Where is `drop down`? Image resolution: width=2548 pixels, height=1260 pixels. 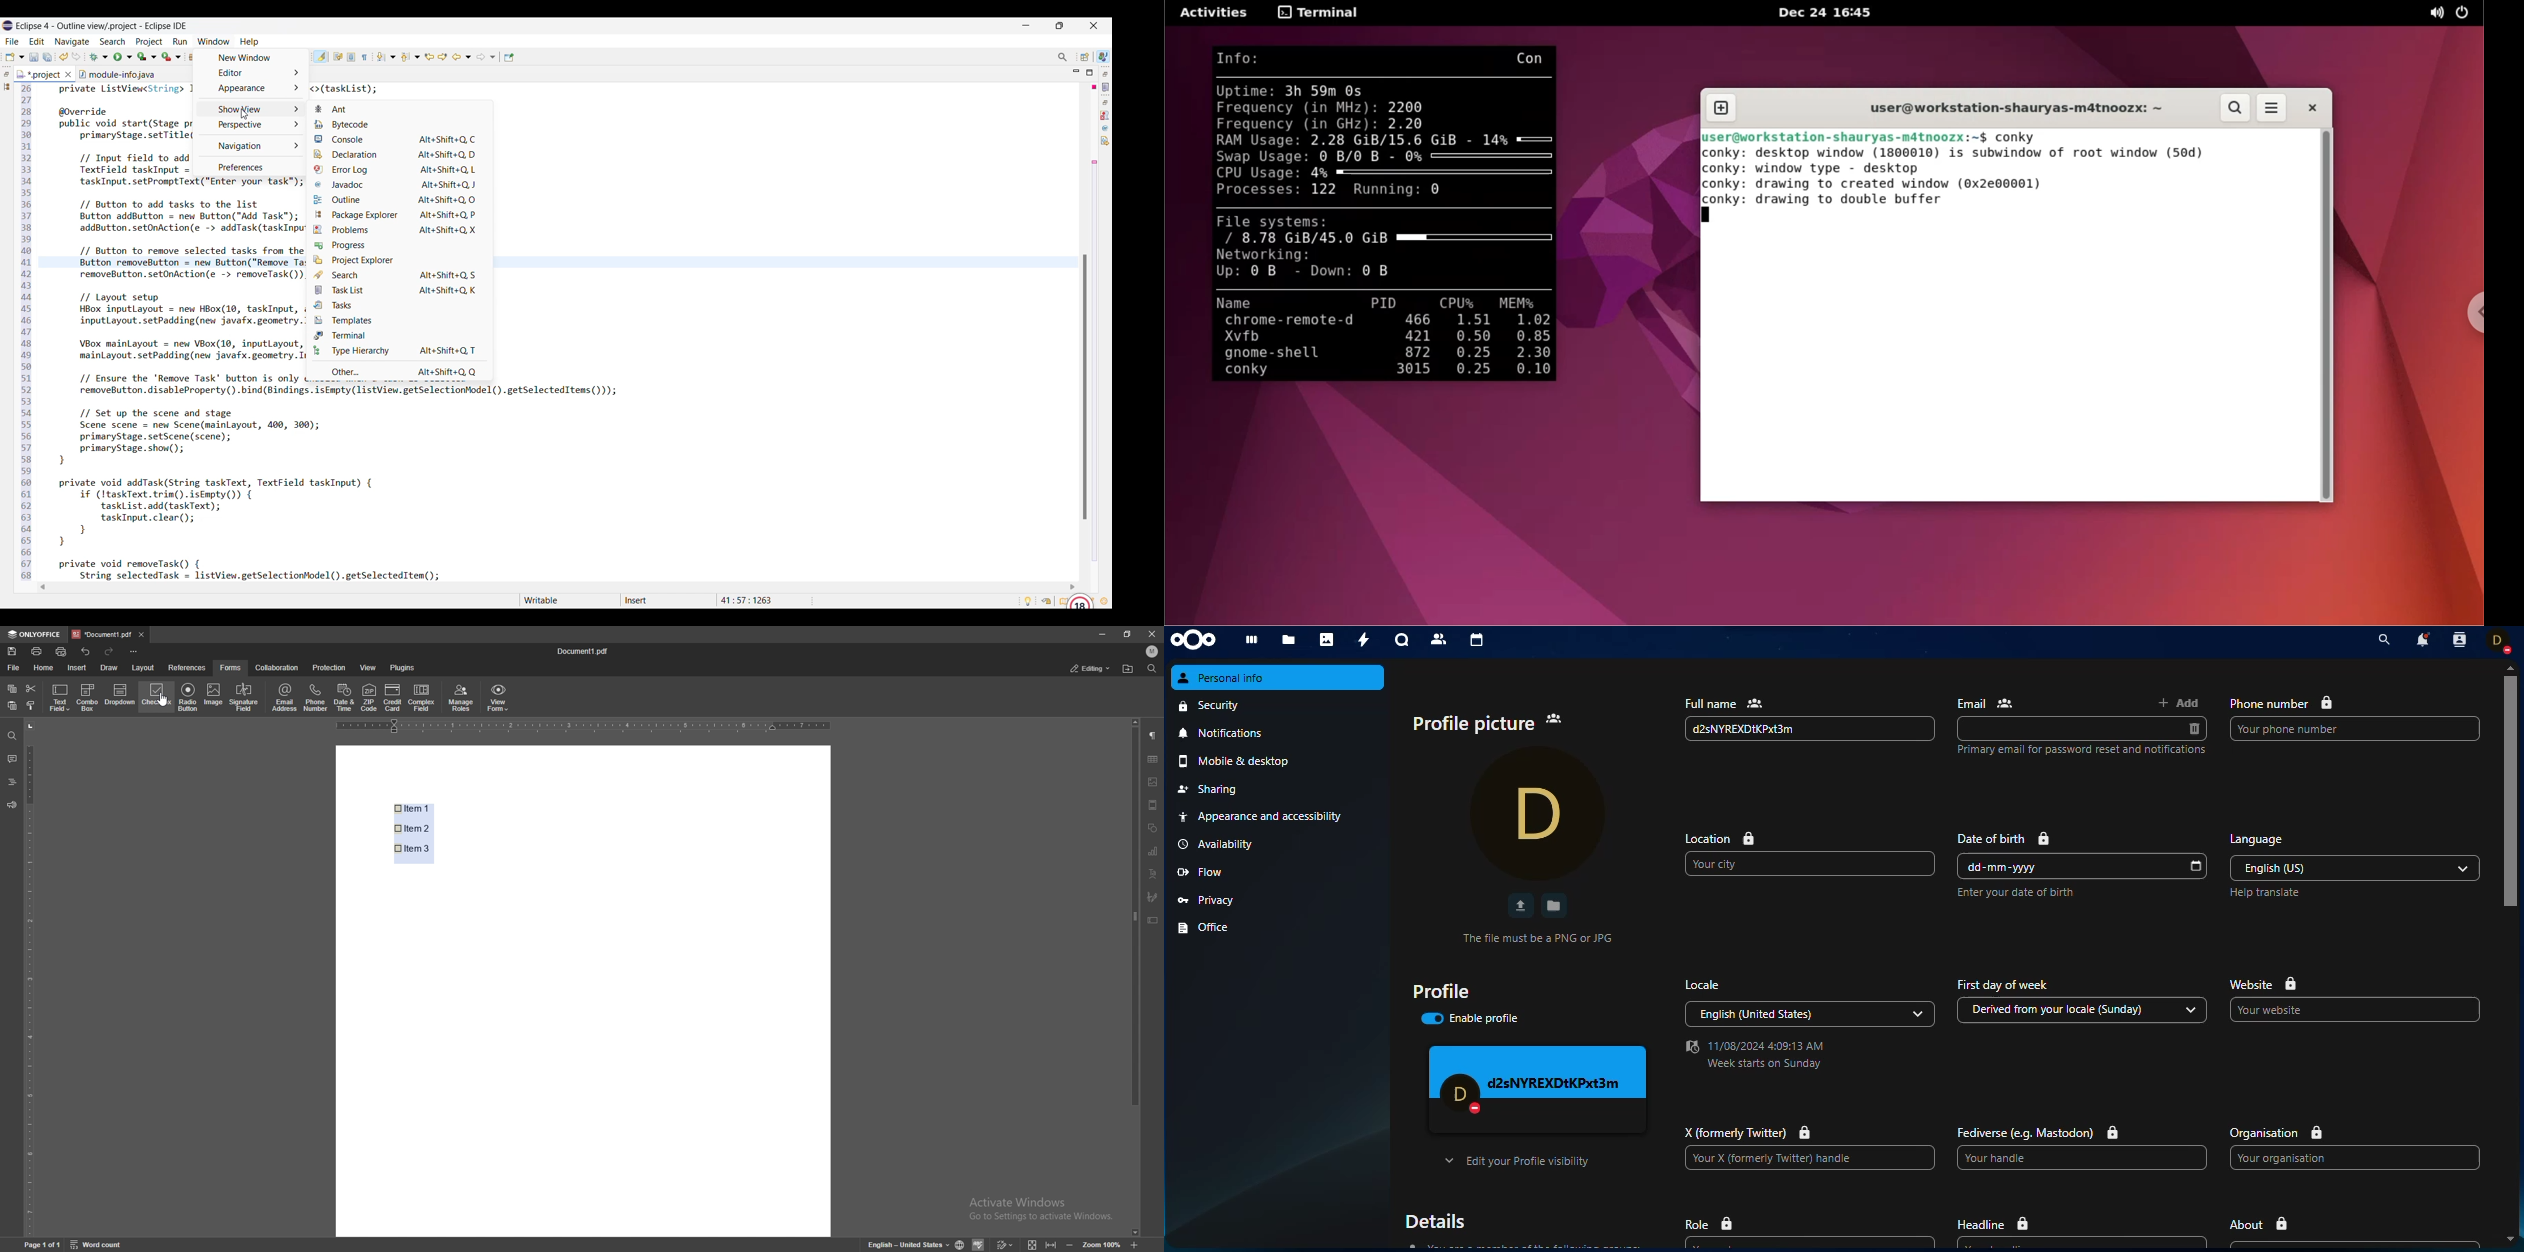
drop down is located at coordinates (2192, 1010).